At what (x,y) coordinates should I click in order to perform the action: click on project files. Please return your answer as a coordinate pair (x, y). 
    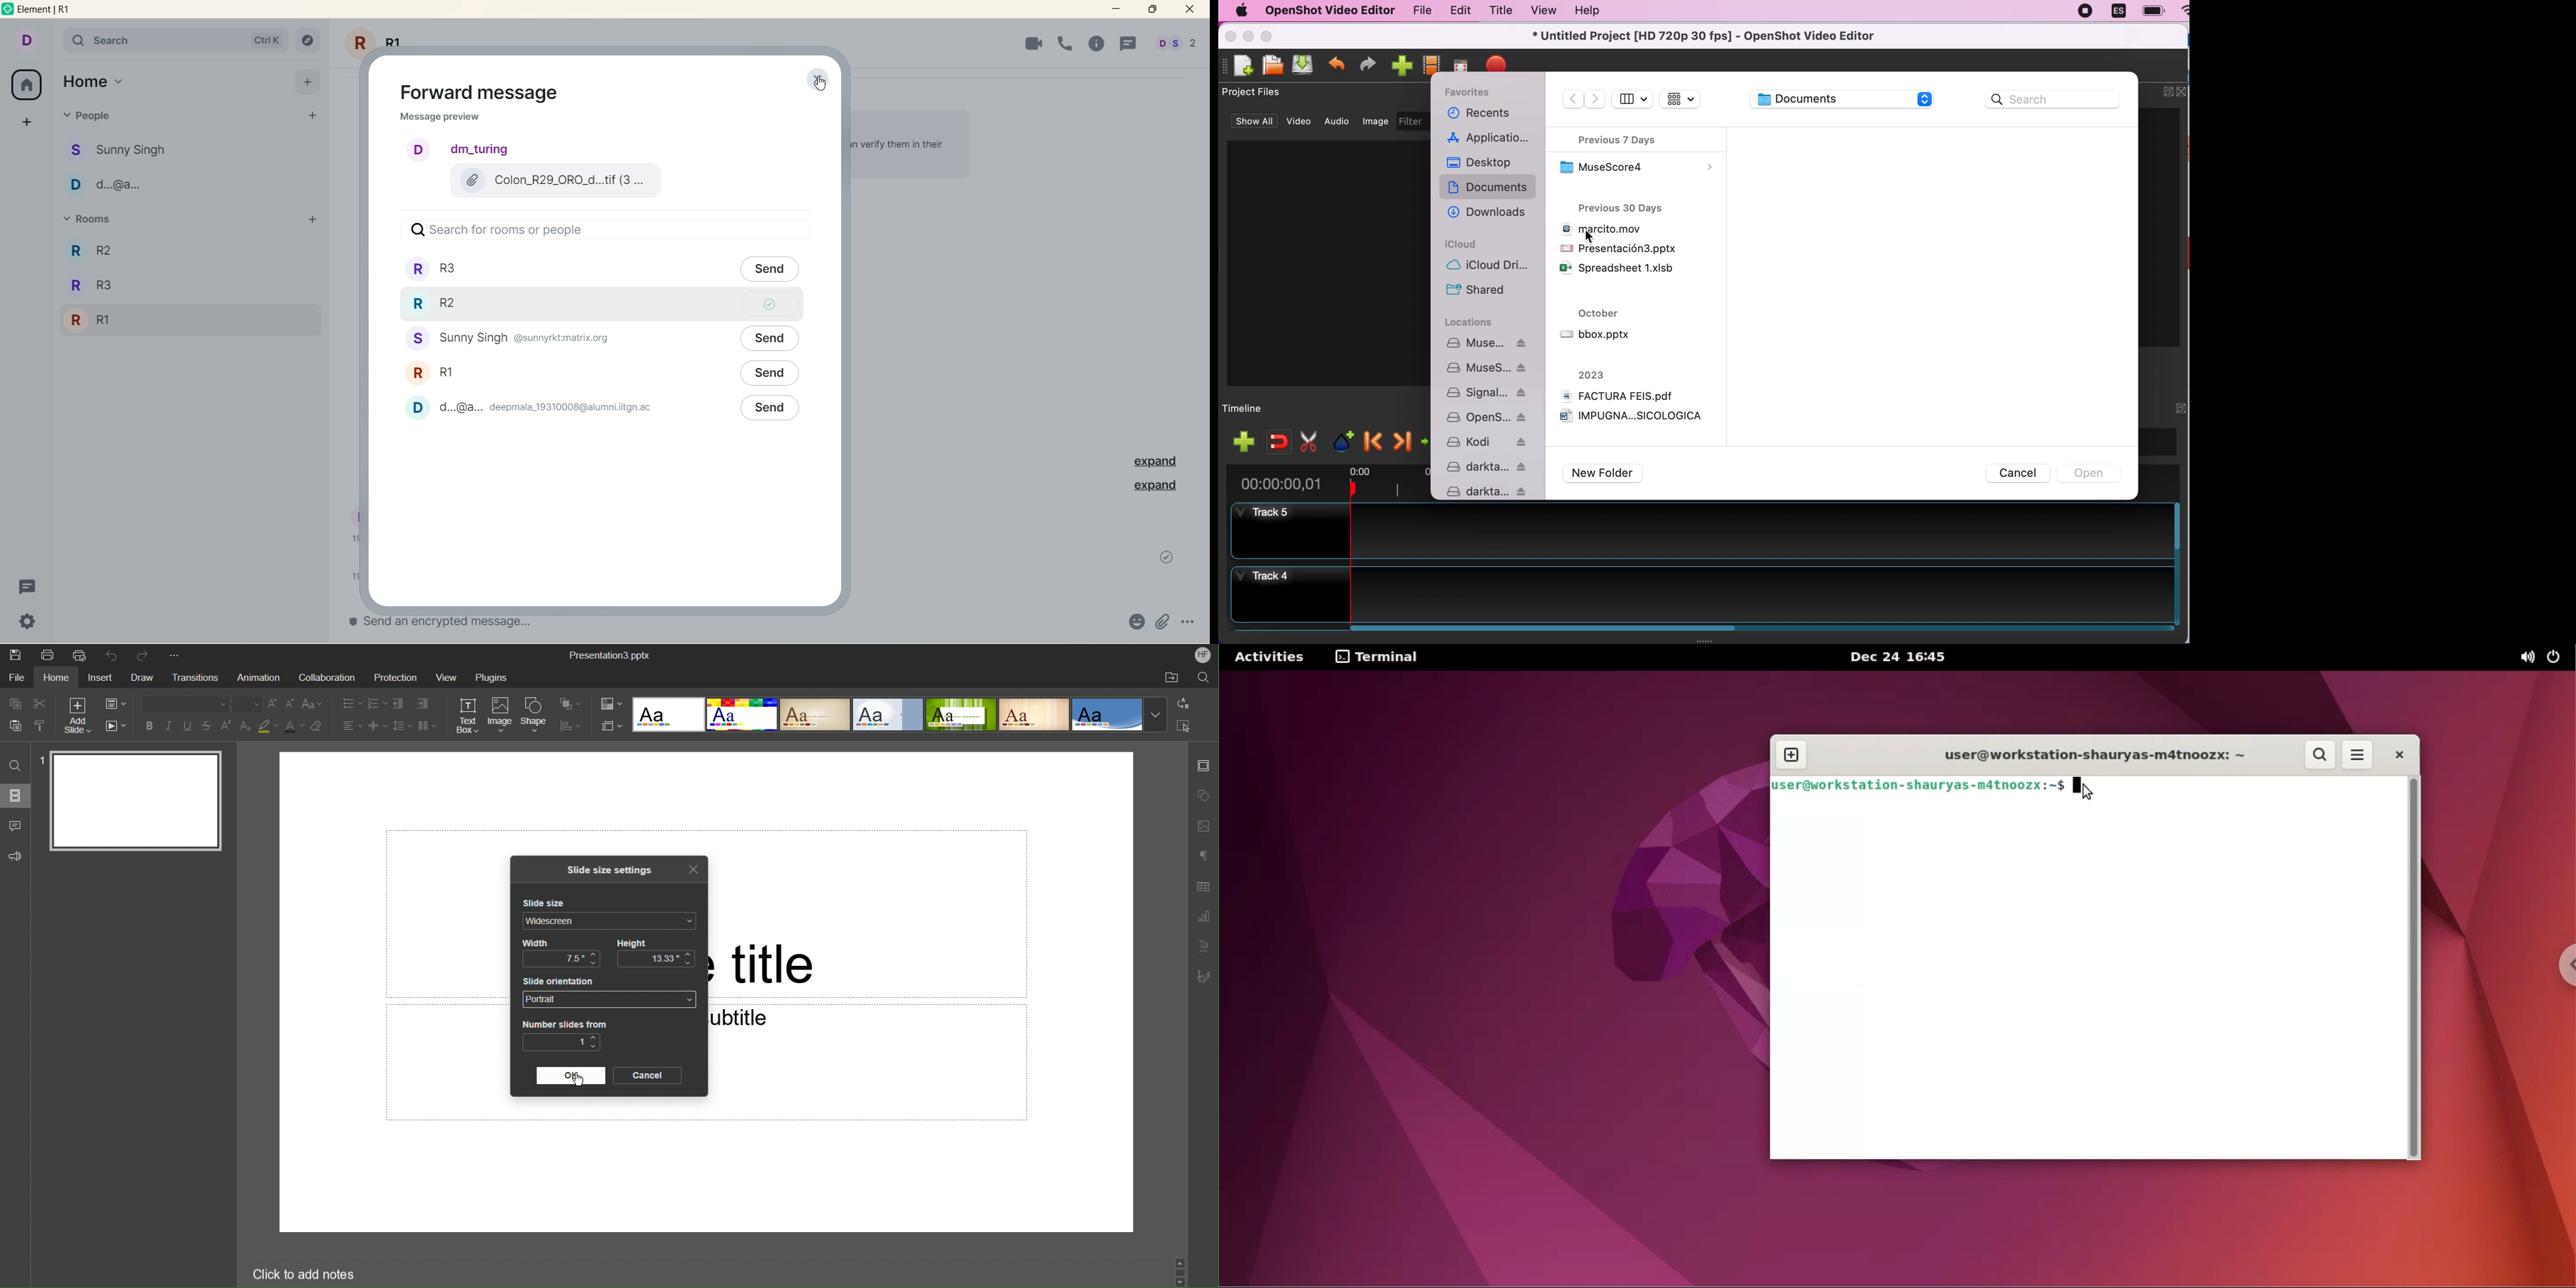
    Looking at the image, I should click on (1271, 92).